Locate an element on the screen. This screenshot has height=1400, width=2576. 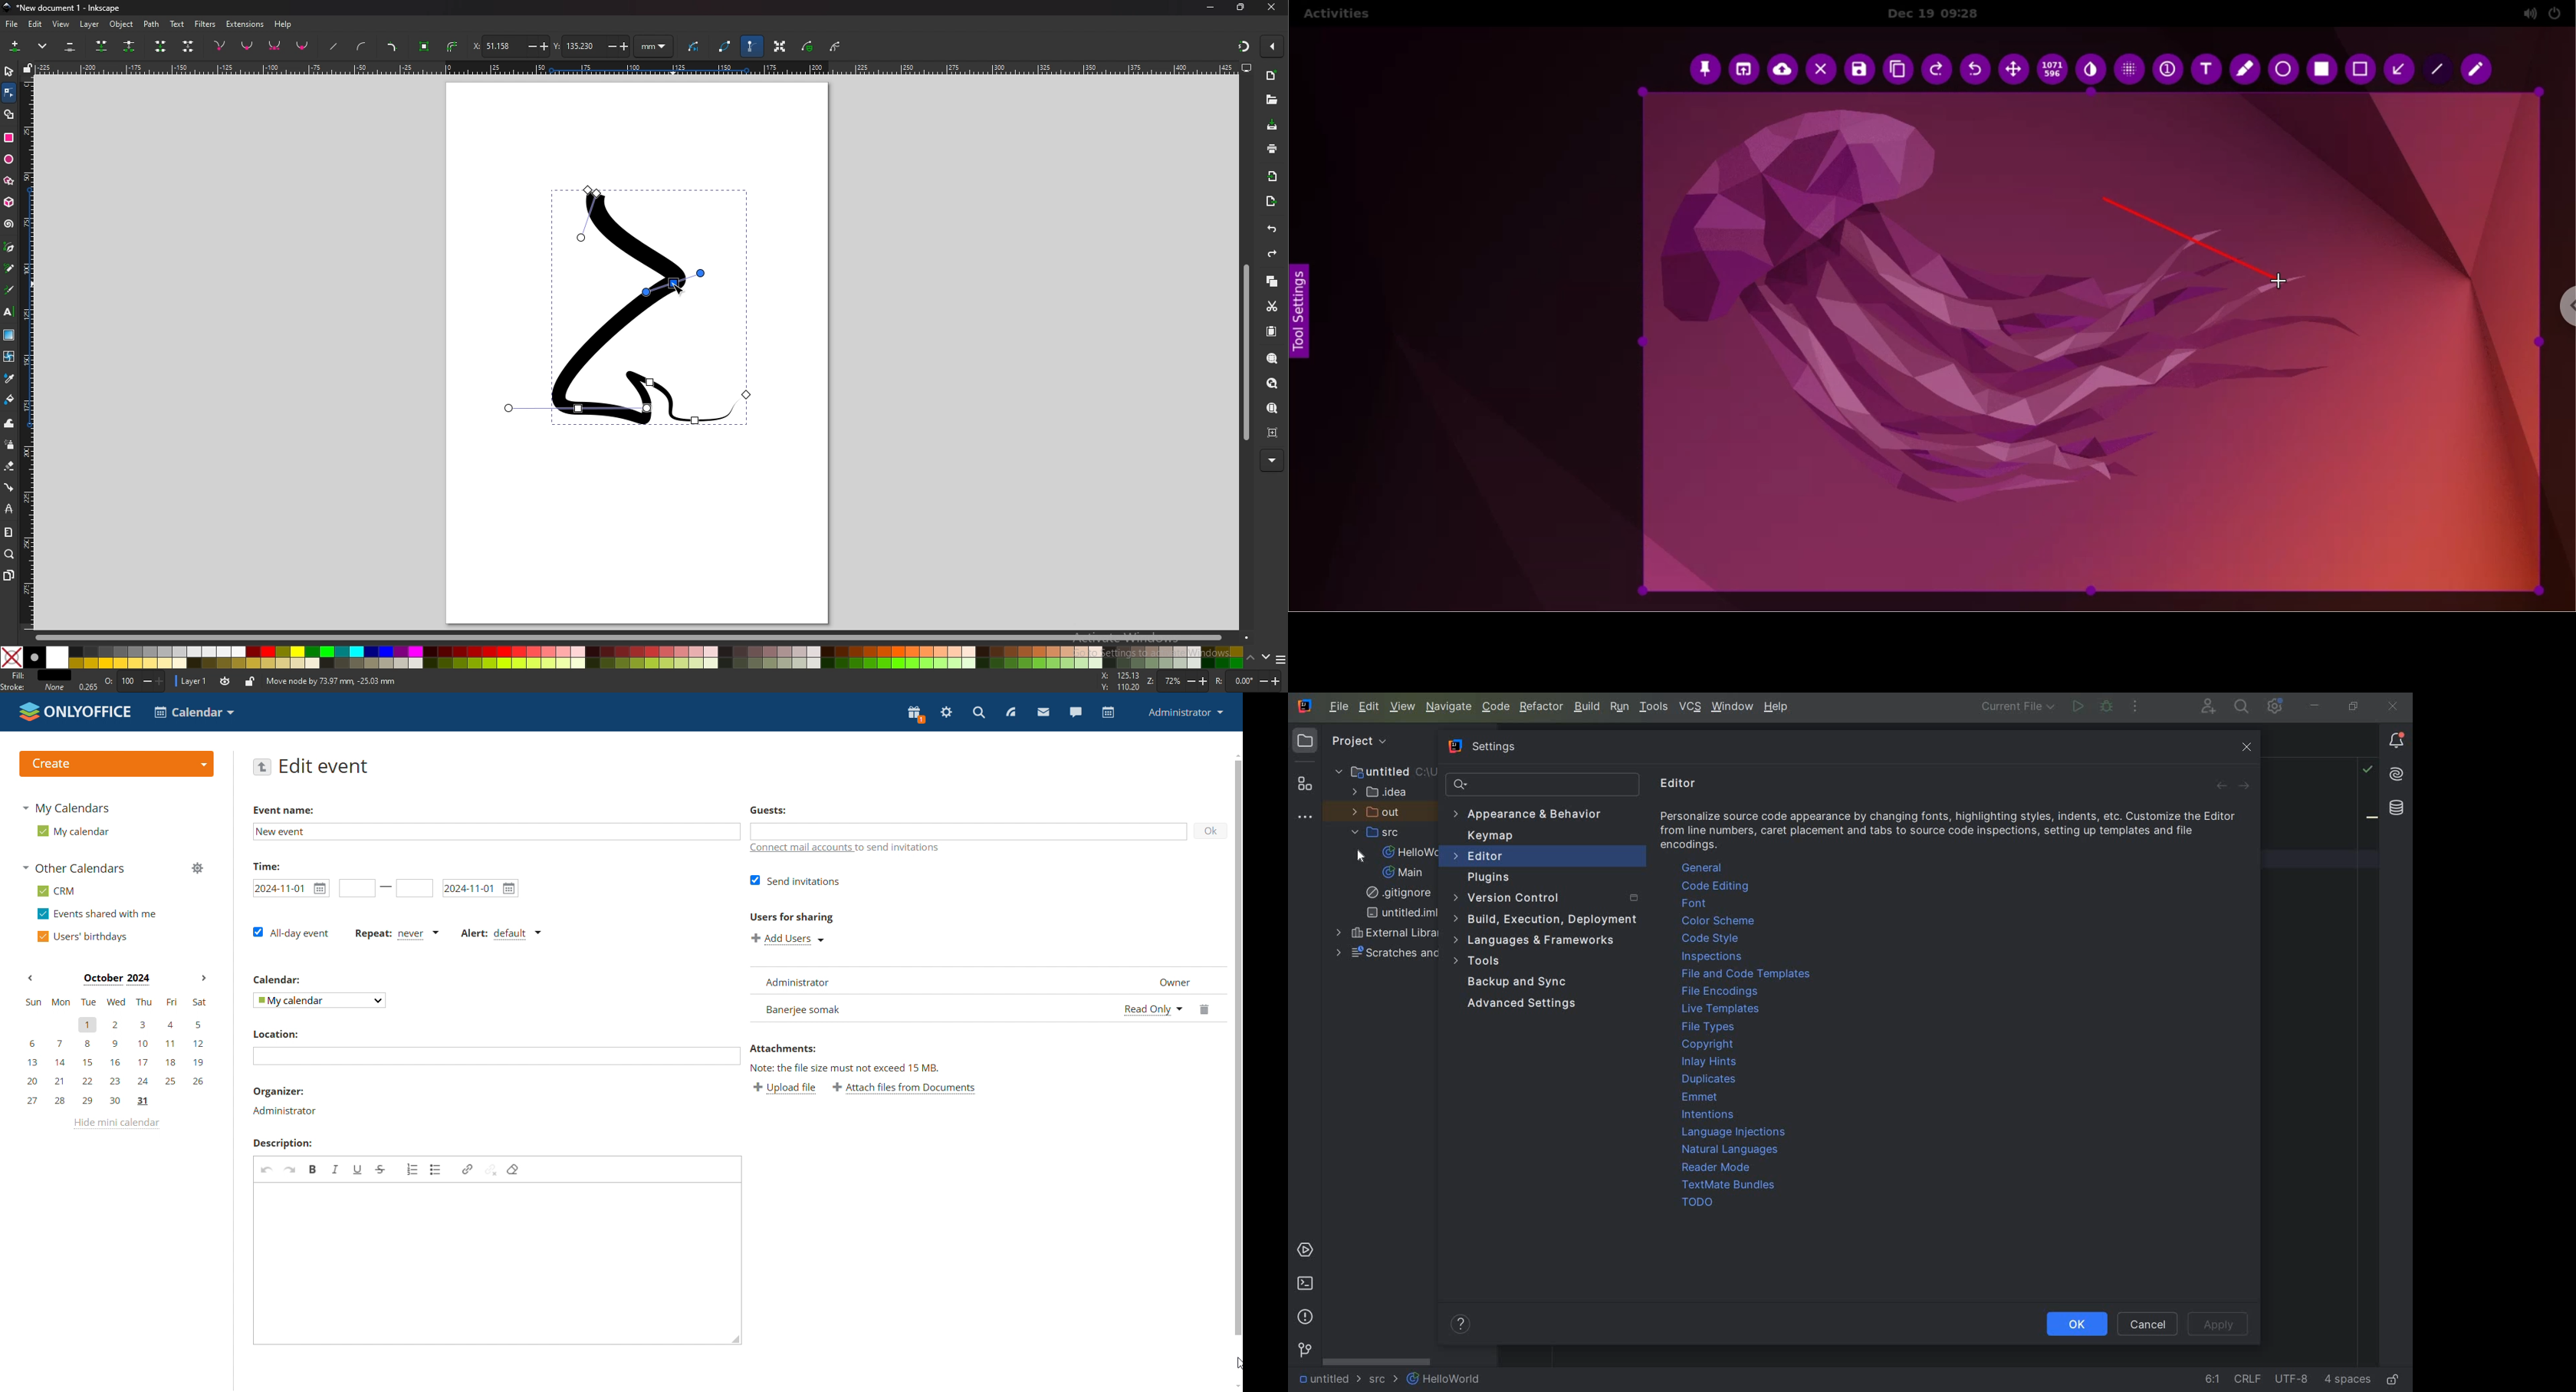
organizer is located at coordinates (286, 1112).